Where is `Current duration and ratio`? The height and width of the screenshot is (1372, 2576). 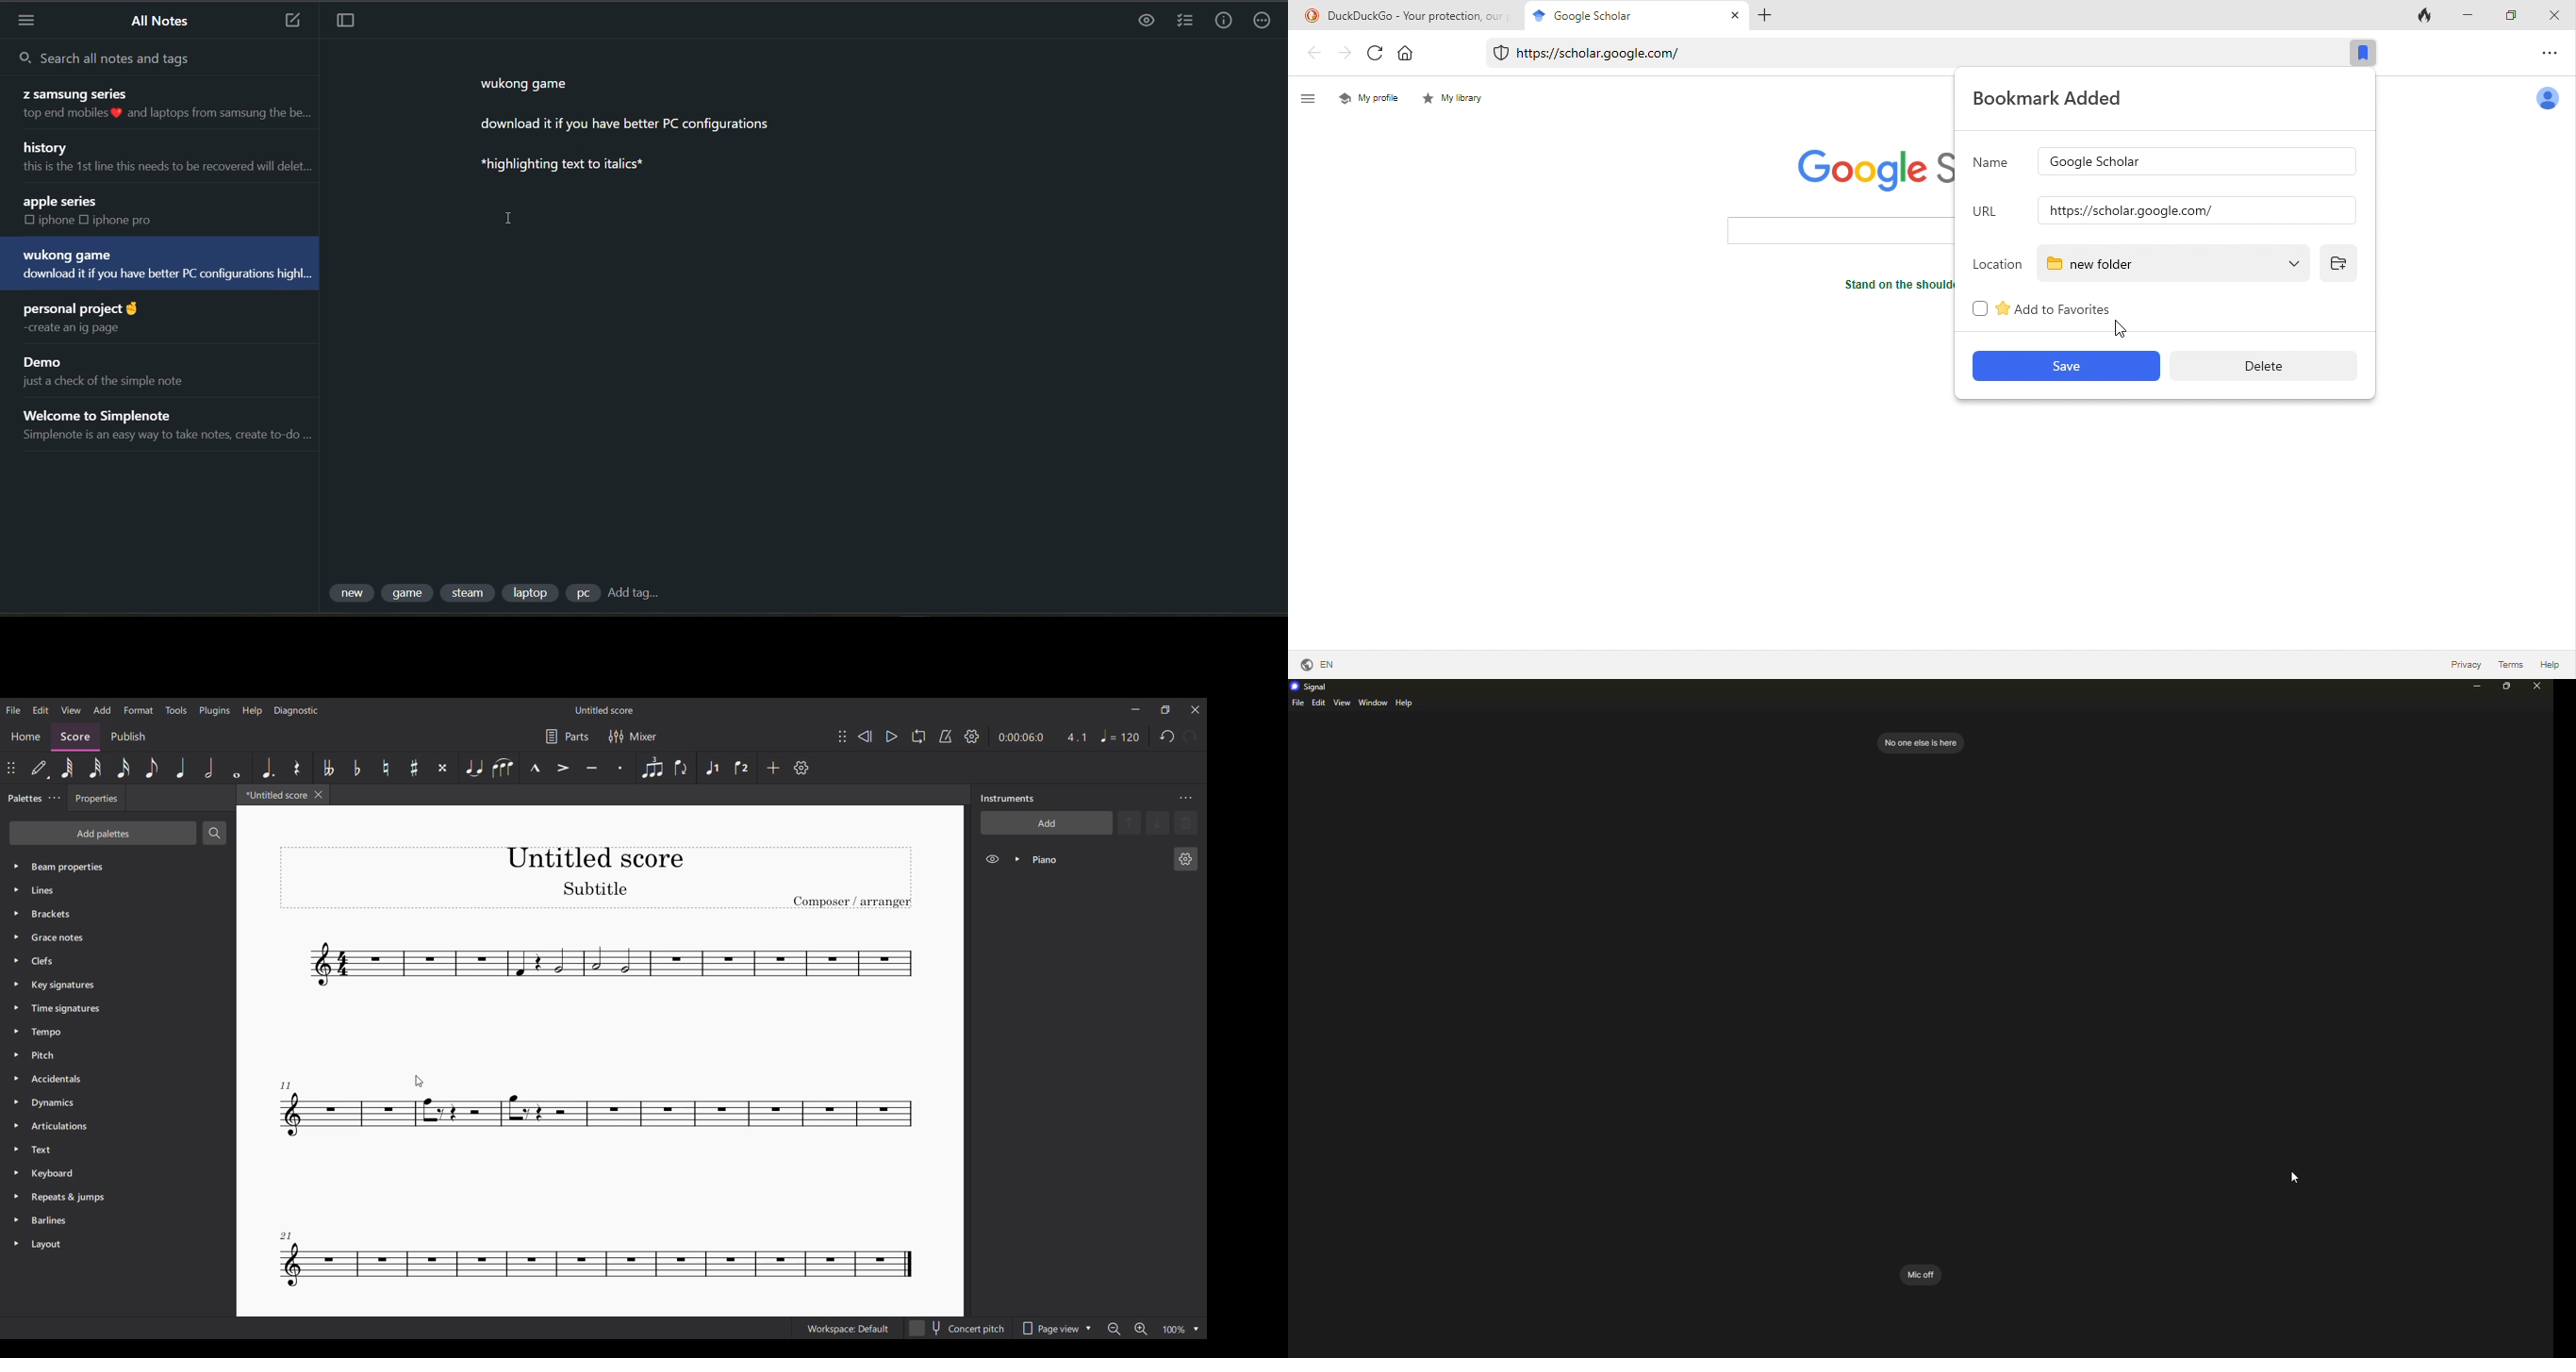
Current duration and ratio is located at coordinates (1042, 737).